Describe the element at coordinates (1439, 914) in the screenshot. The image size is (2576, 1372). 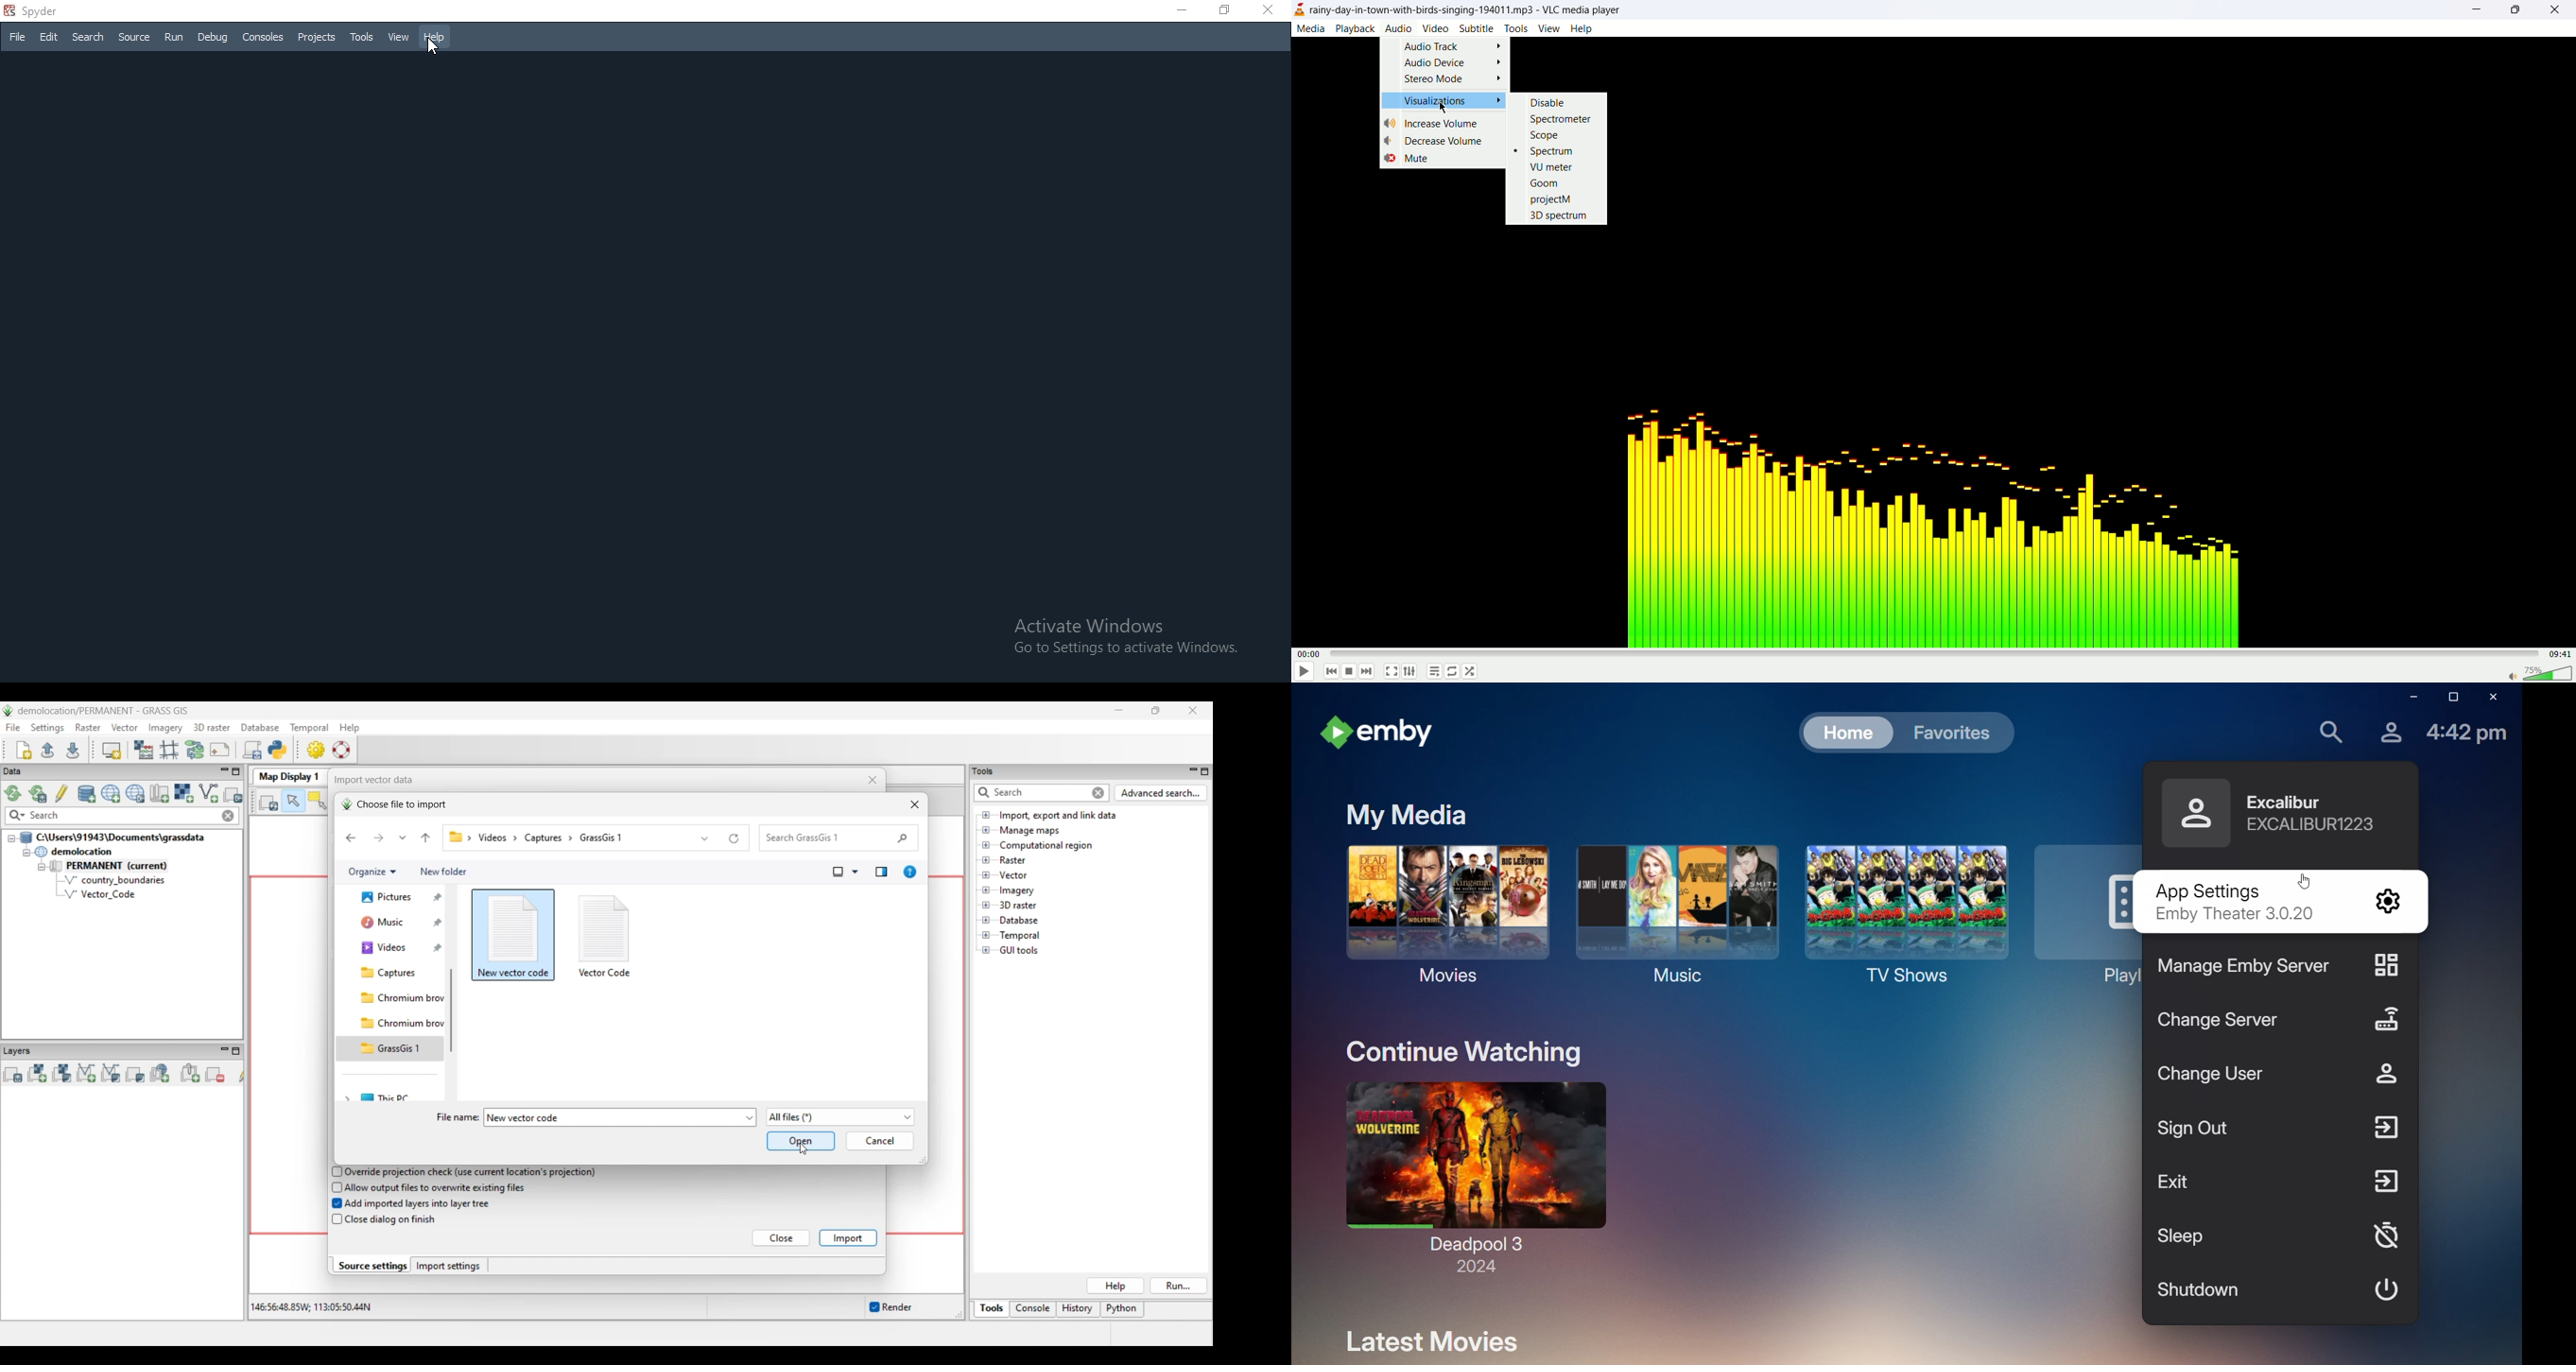
I see `Movies` at that location.